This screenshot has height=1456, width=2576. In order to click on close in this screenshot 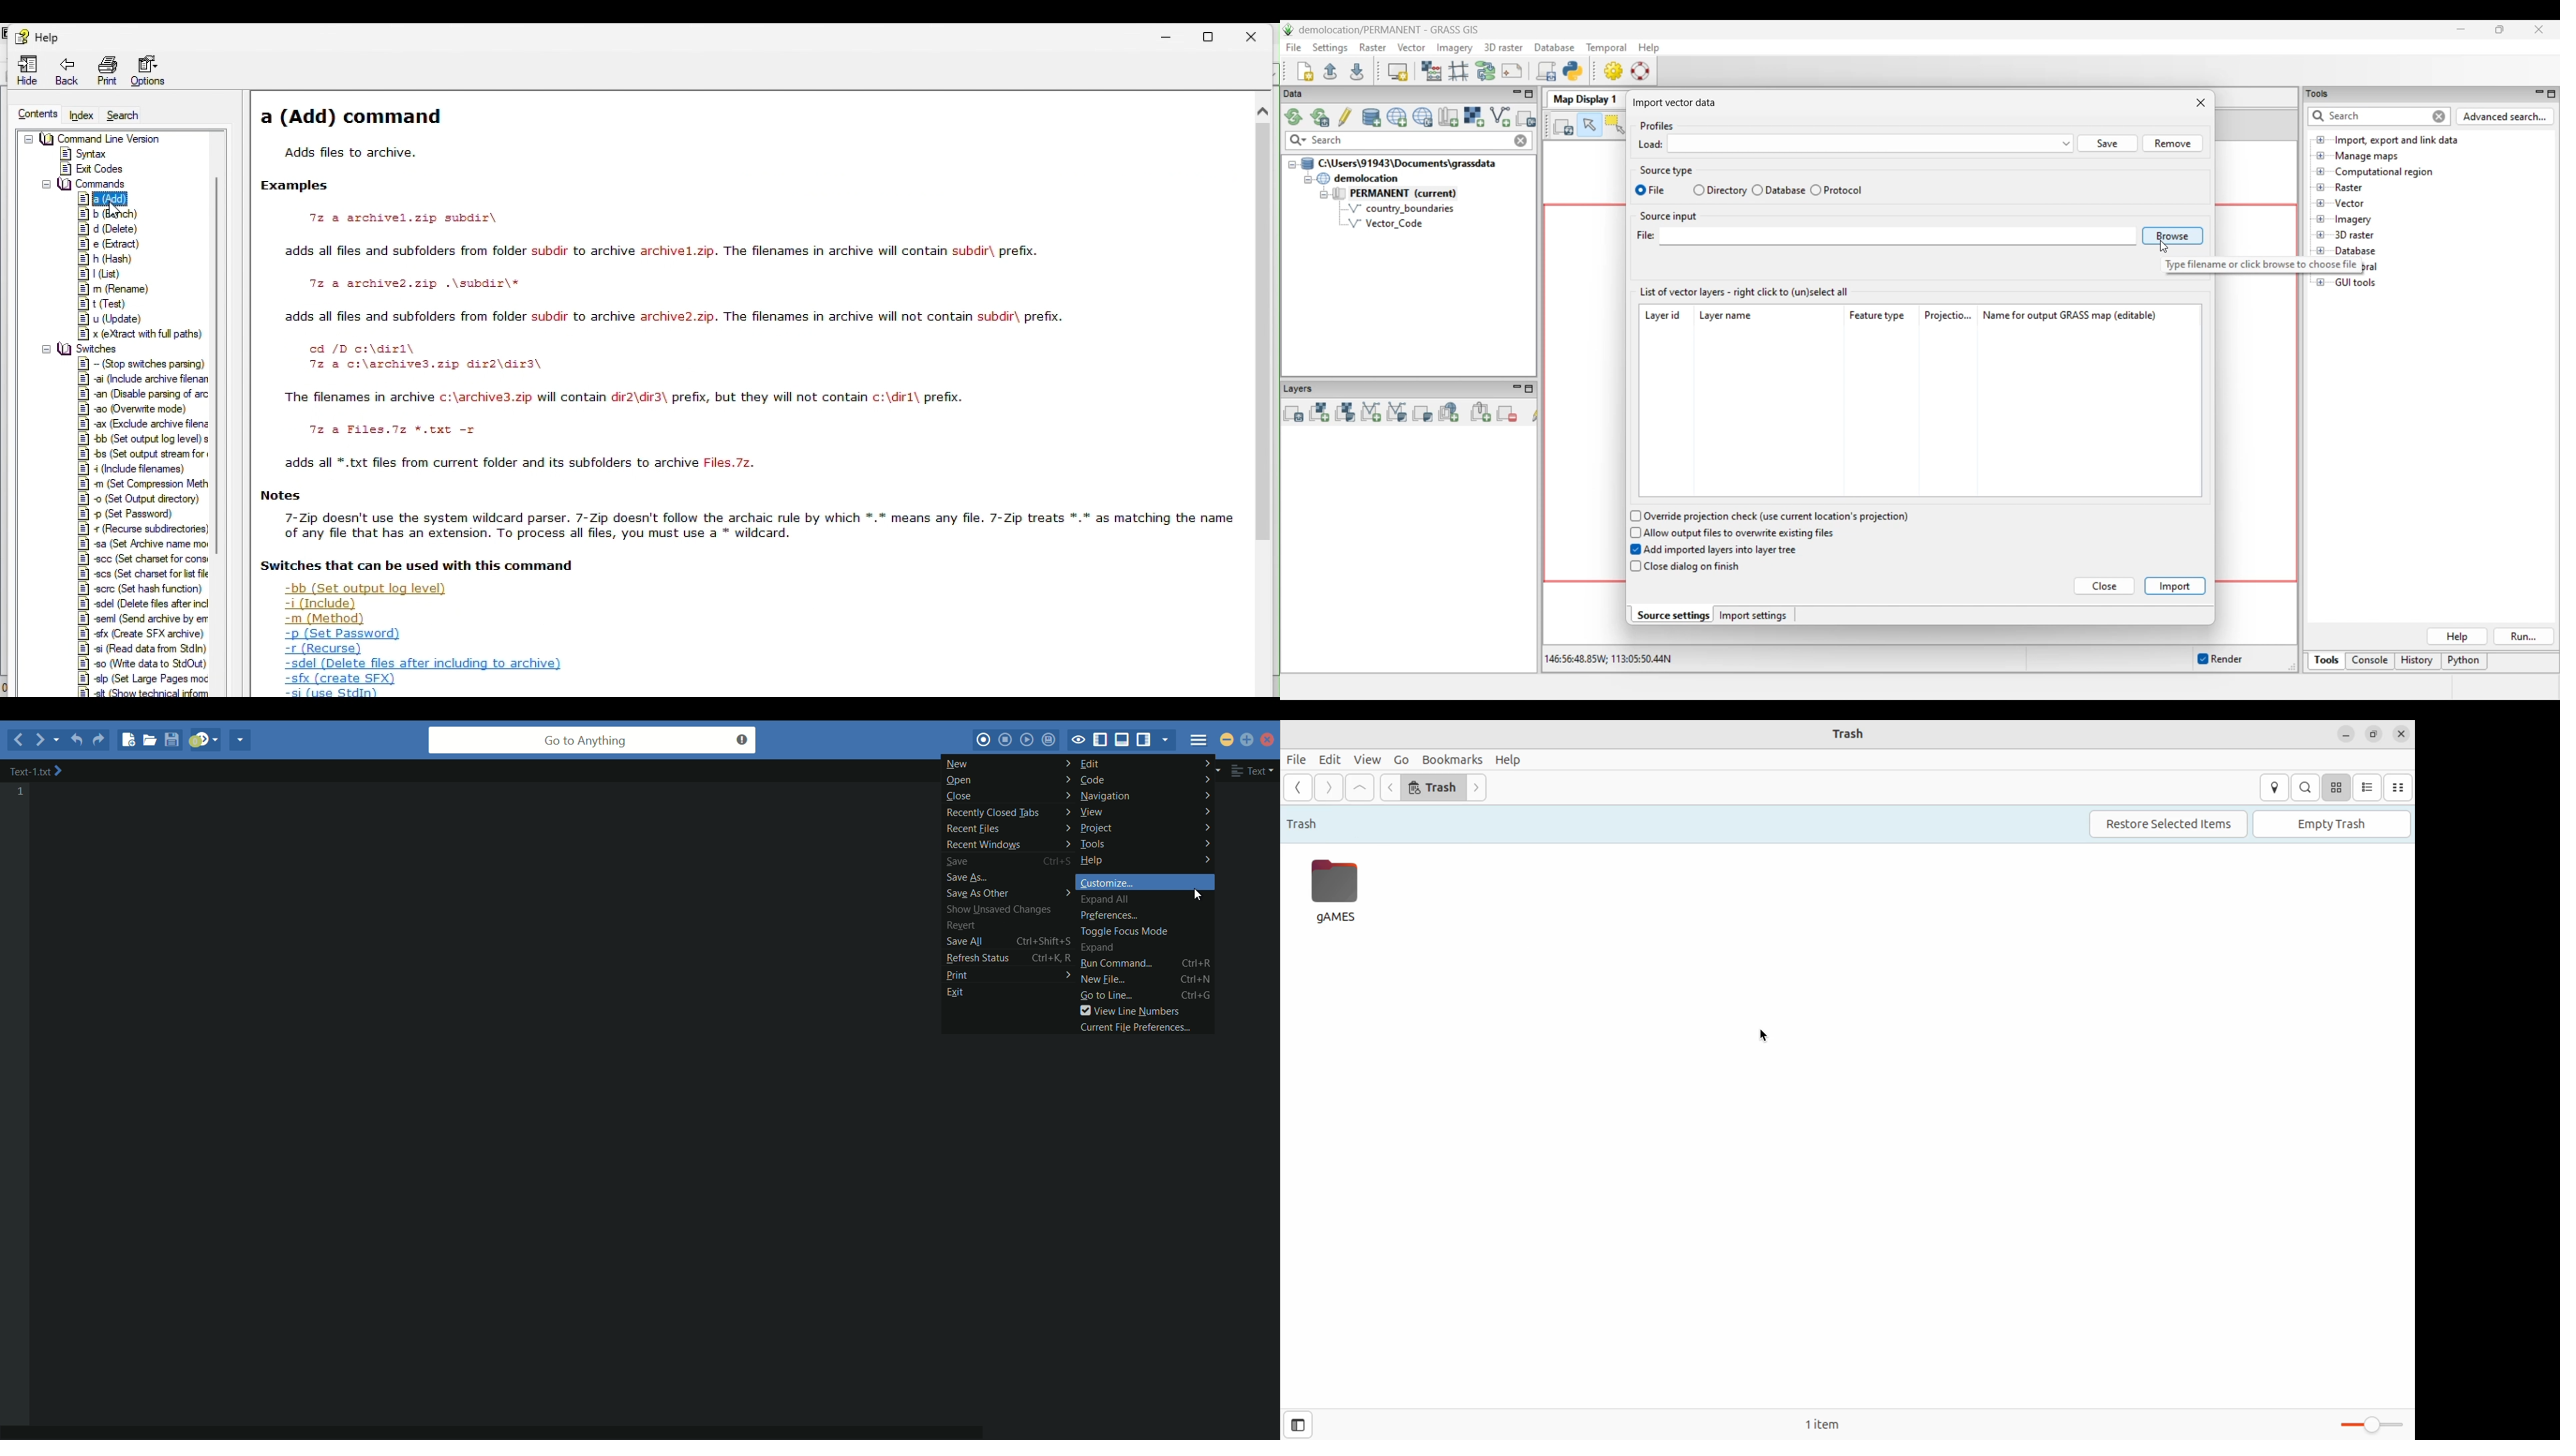, I will do `click(1009, 796)`.